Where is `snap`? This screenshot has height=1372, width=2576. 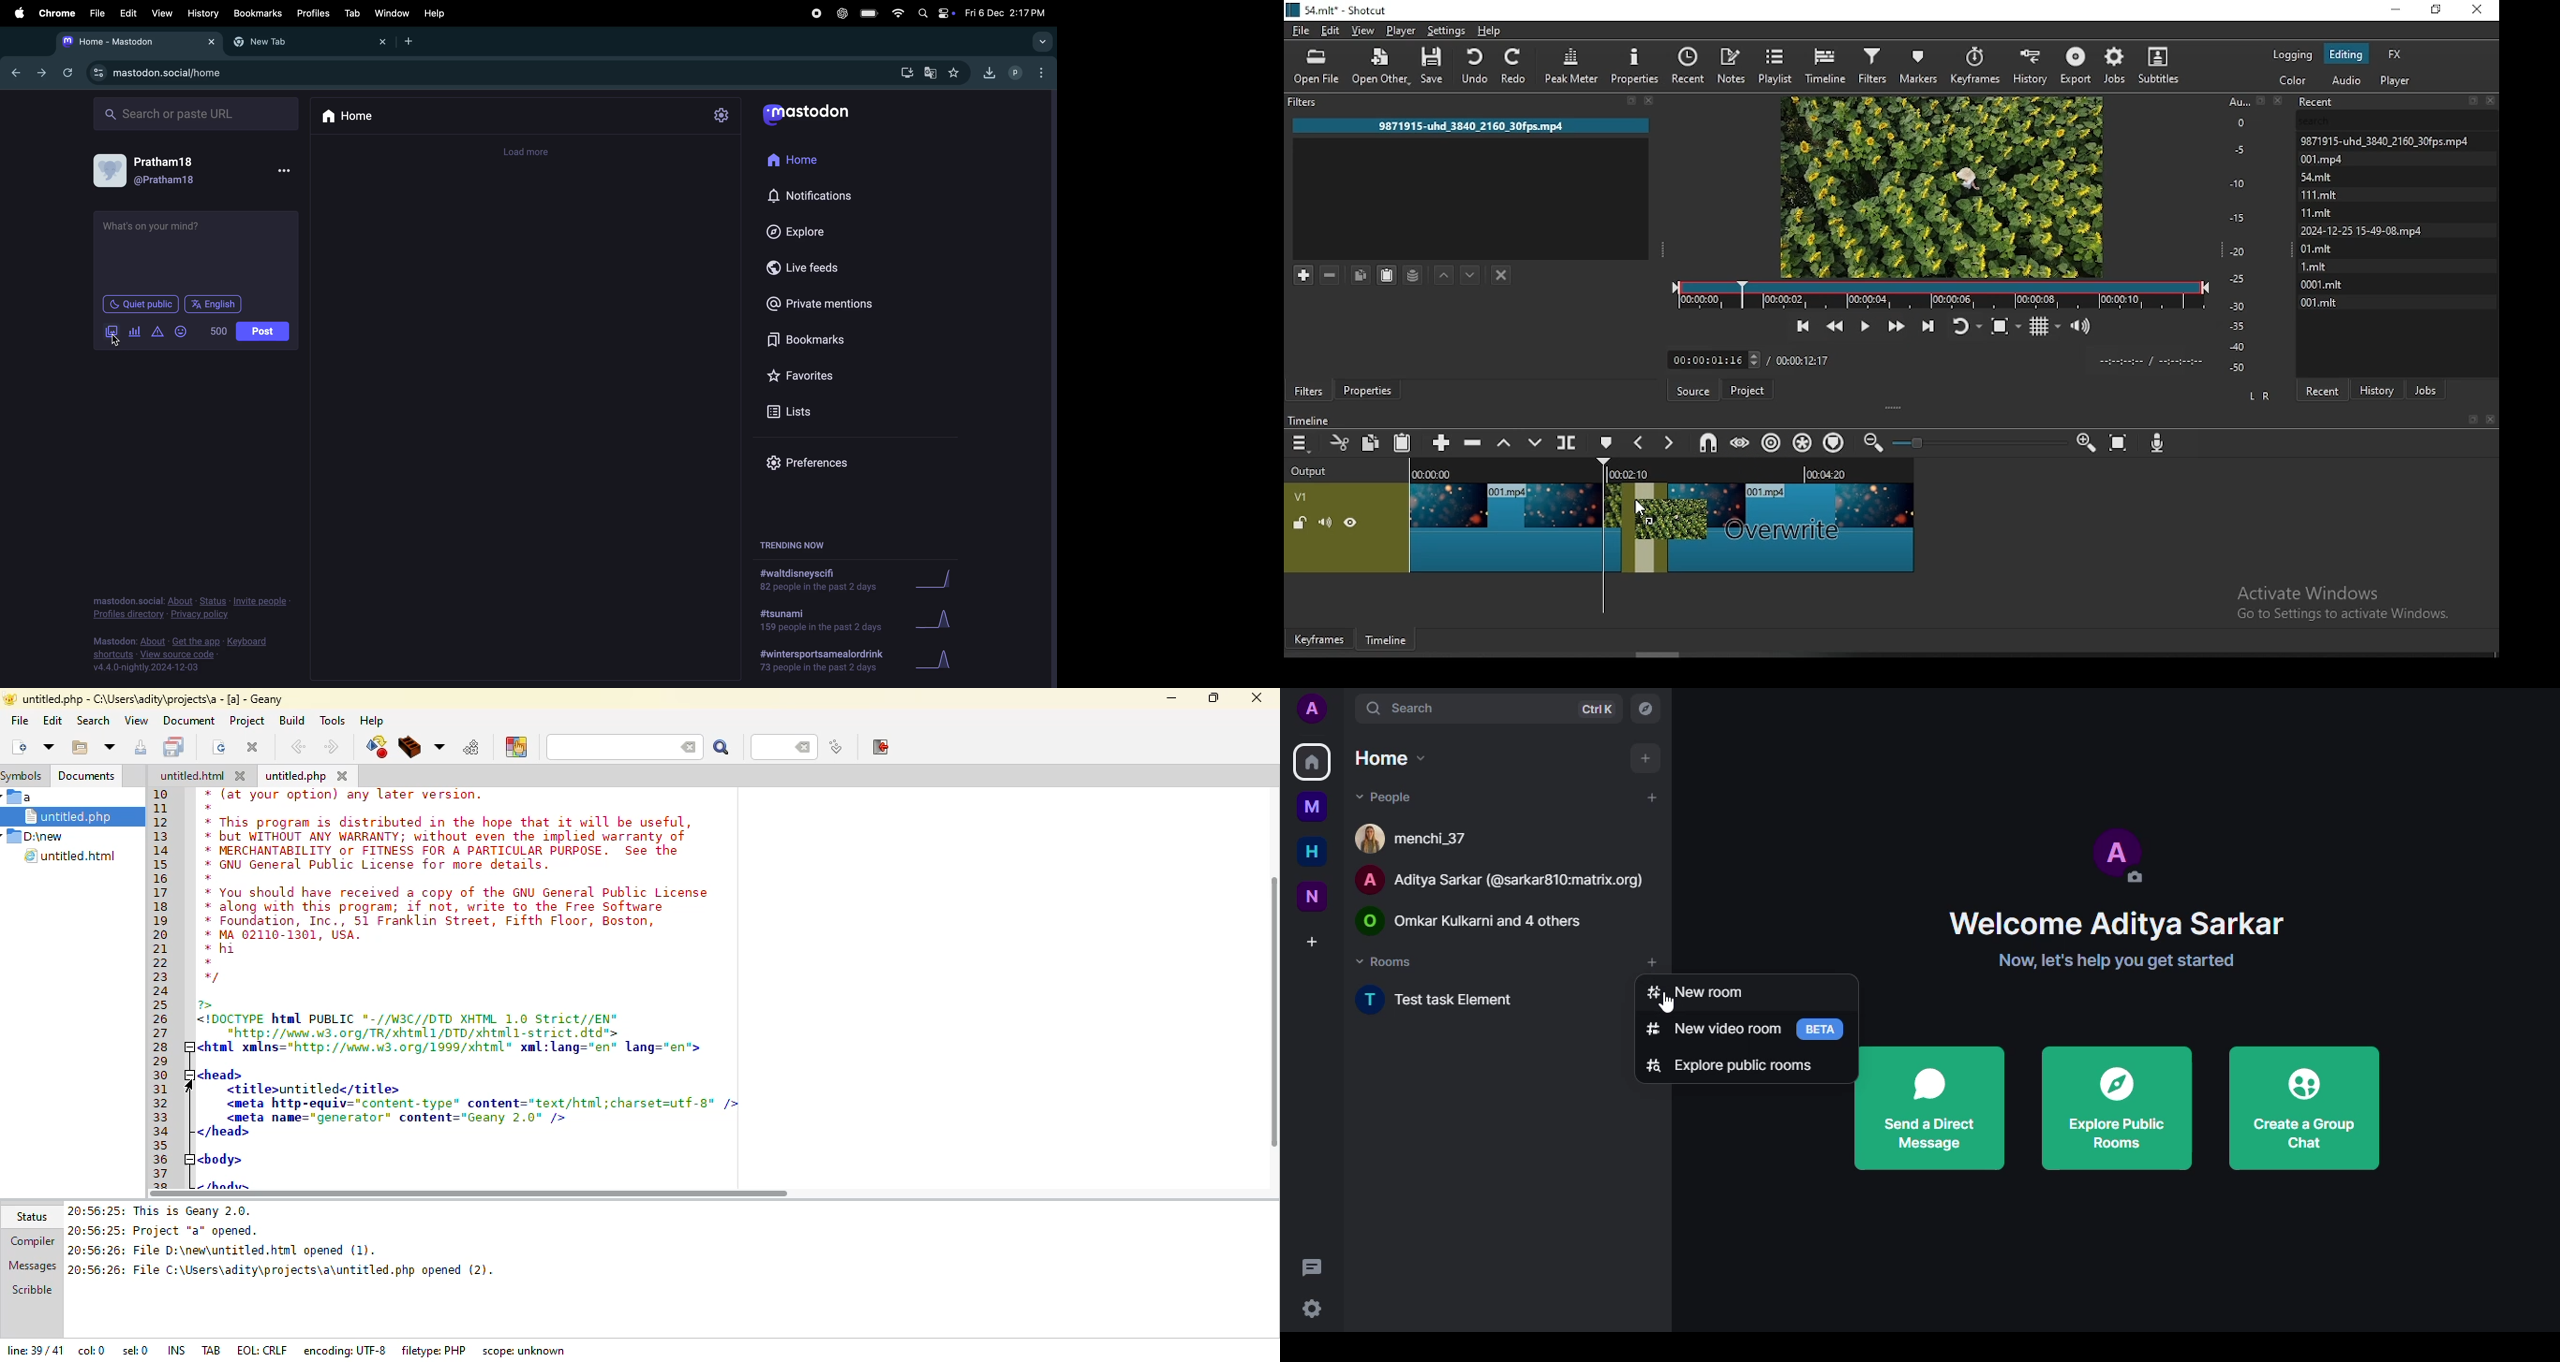
snap is located at coordinates (1711, 441).